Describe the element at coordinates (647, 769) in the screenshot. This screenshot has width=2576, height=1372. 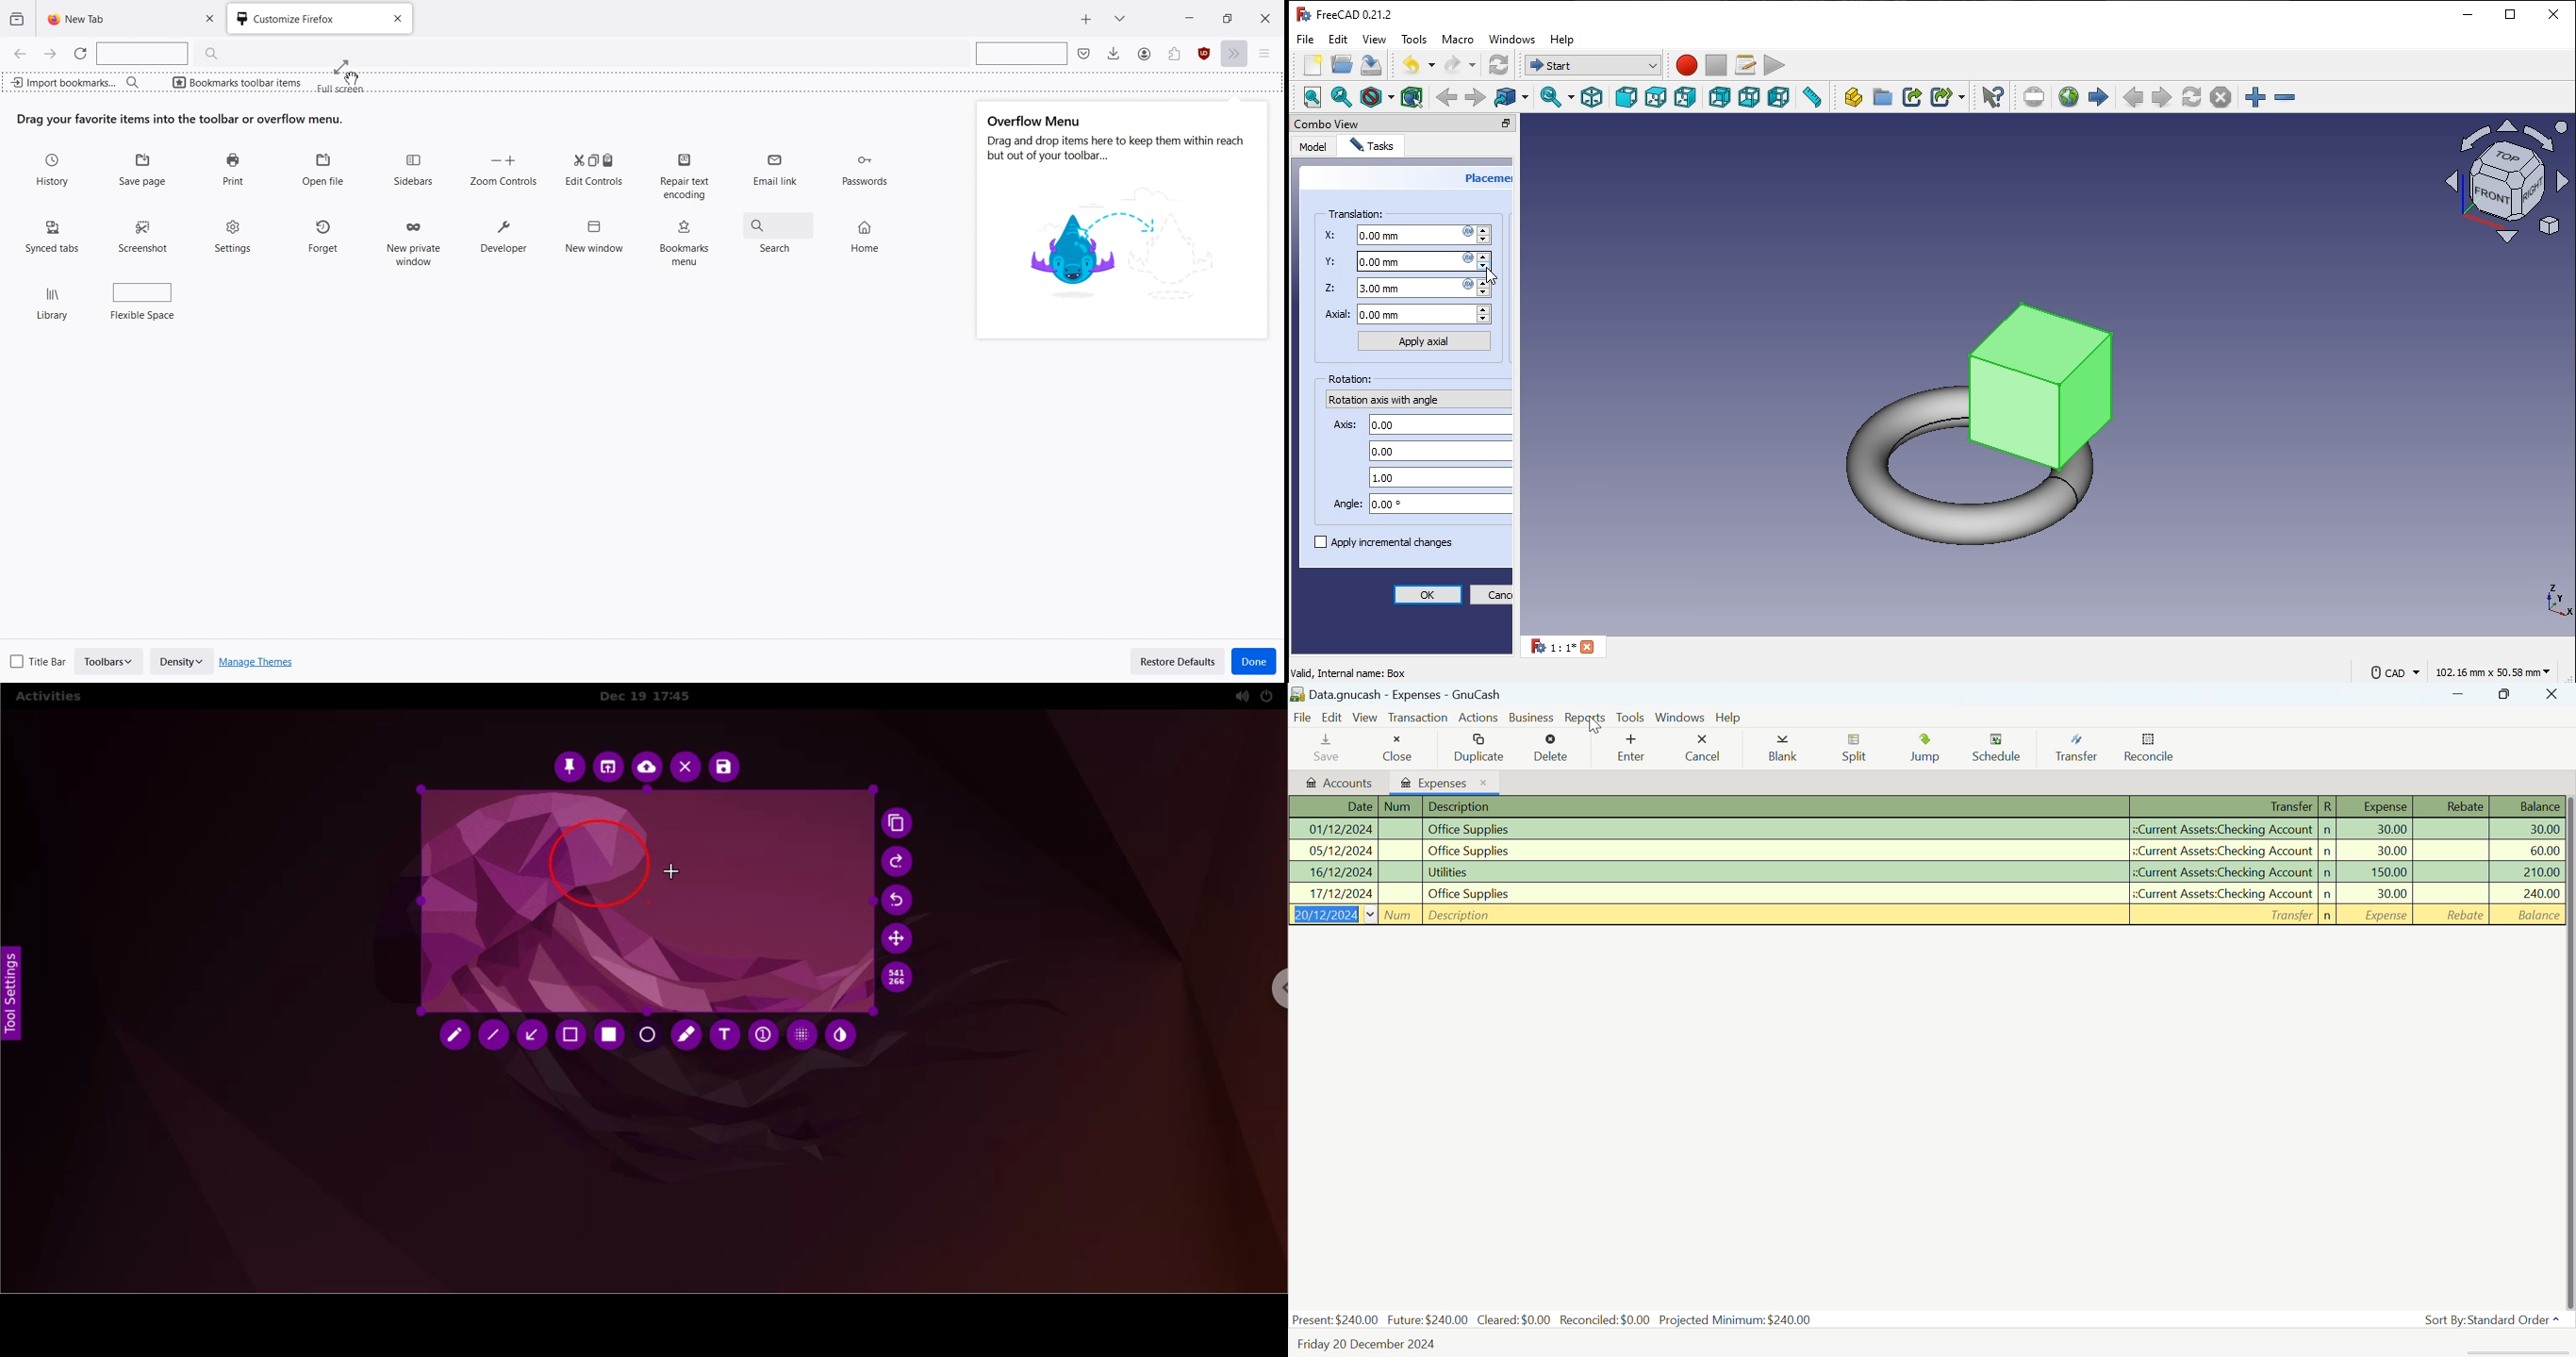
I see `upload ` at that location.